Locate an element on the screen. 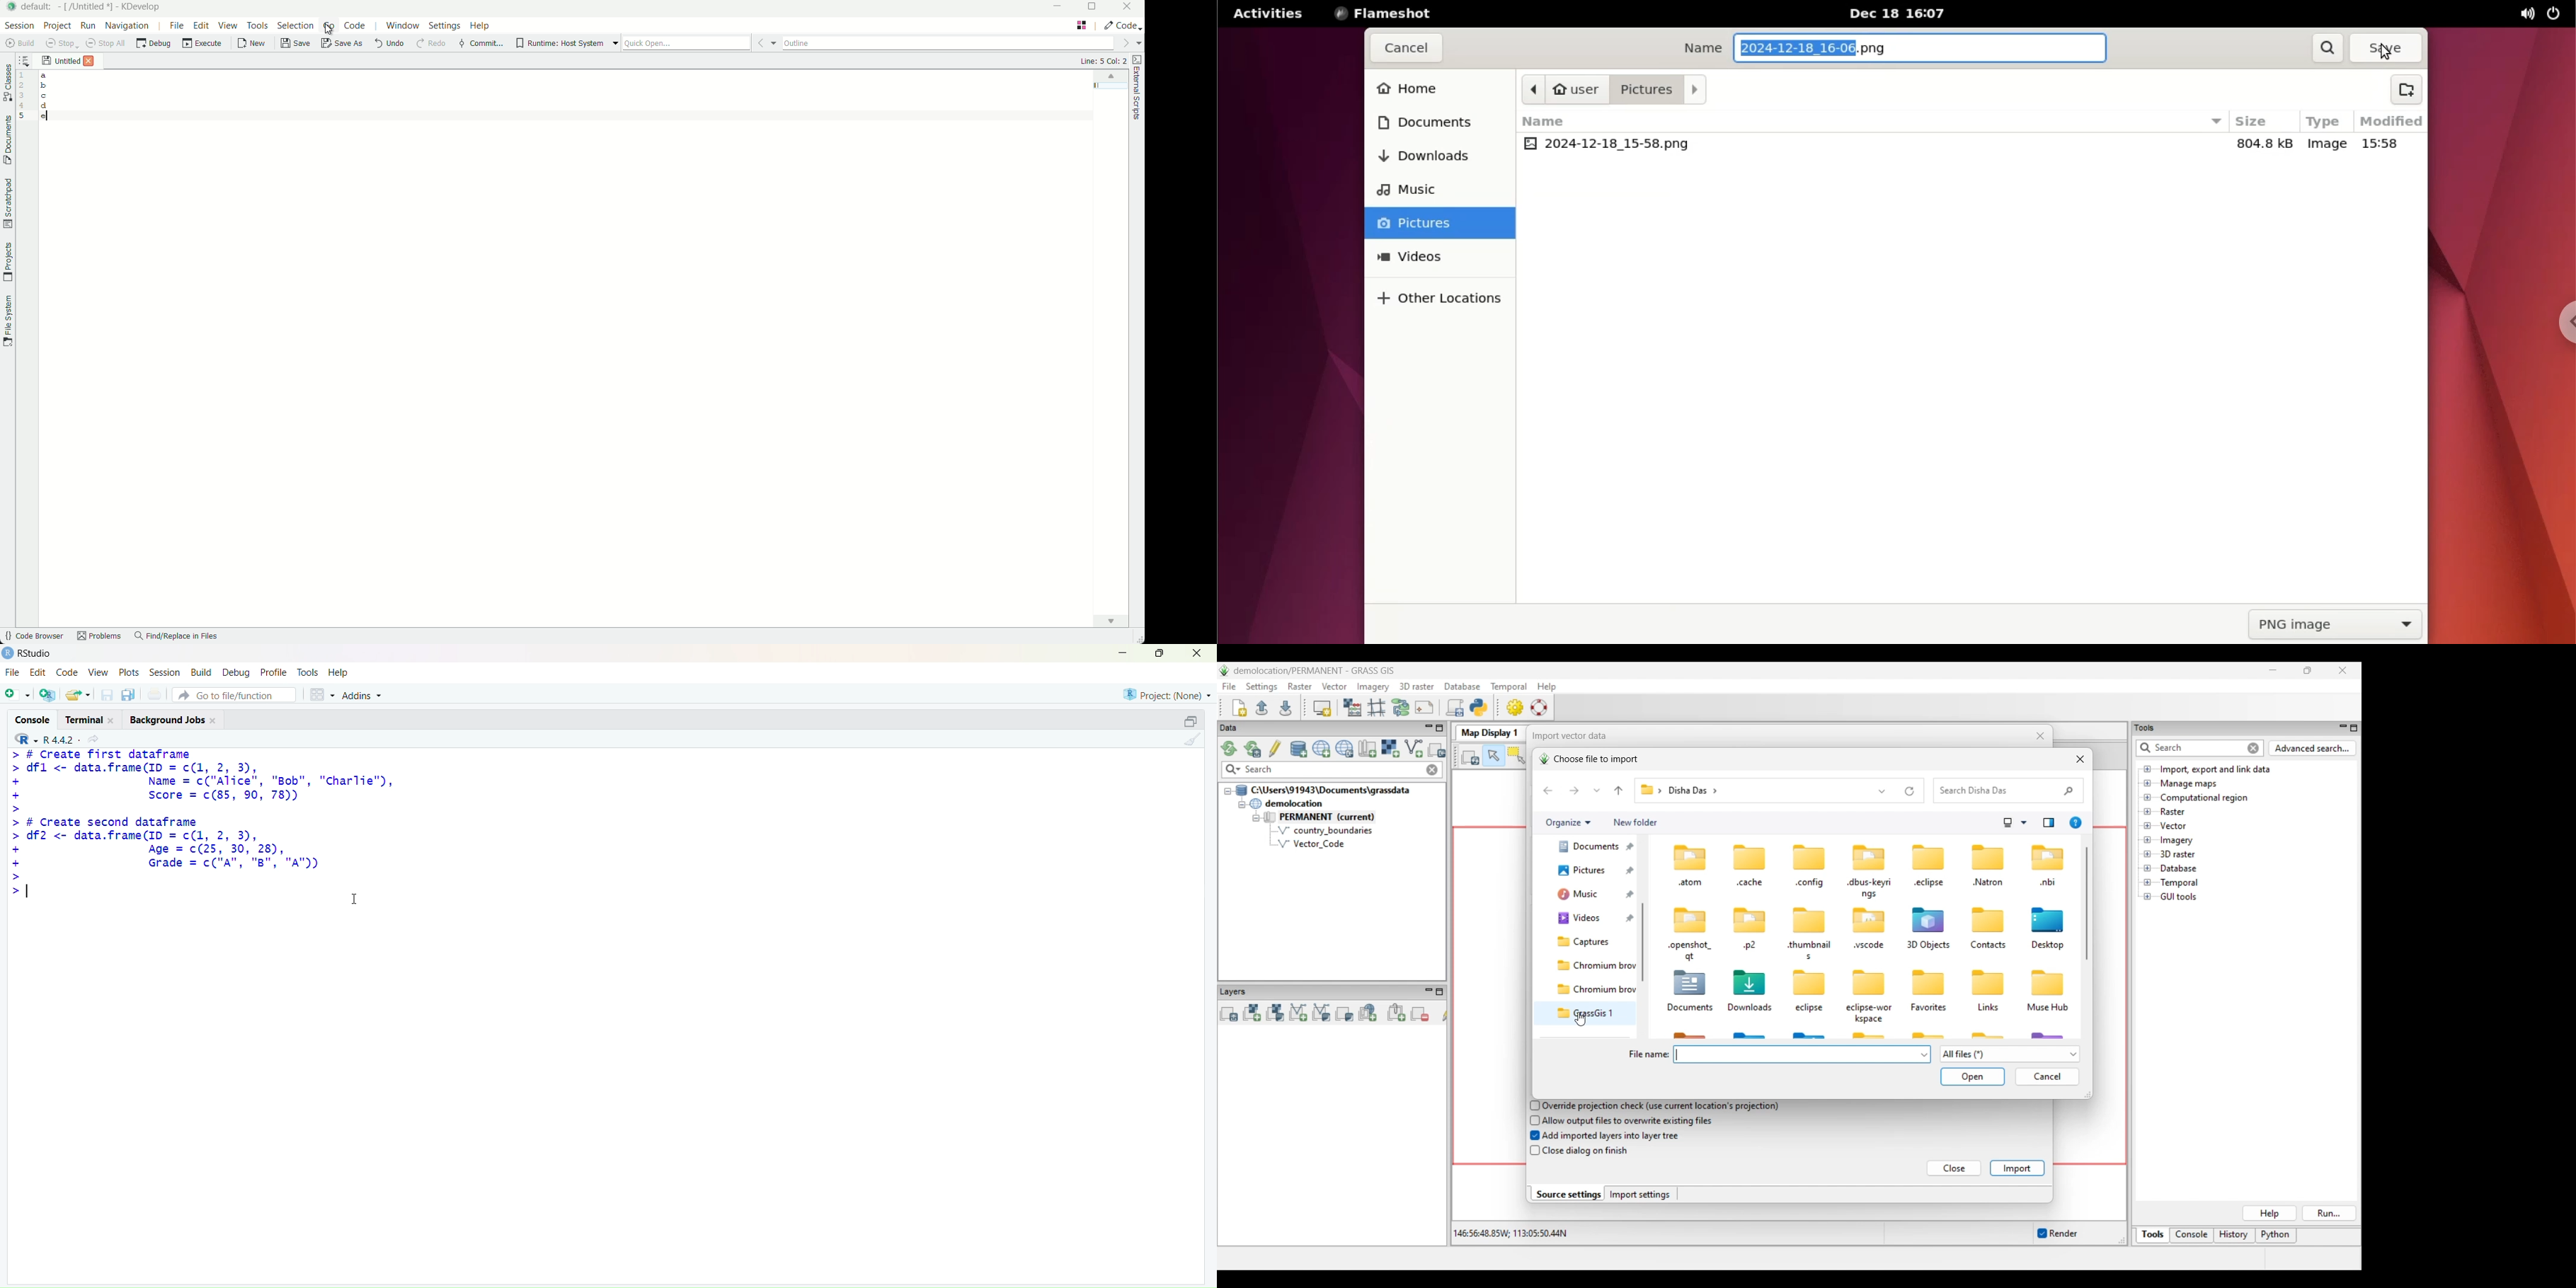 This screenshot has height=1288, width=2576. Help is located at coordinates (337, 672).